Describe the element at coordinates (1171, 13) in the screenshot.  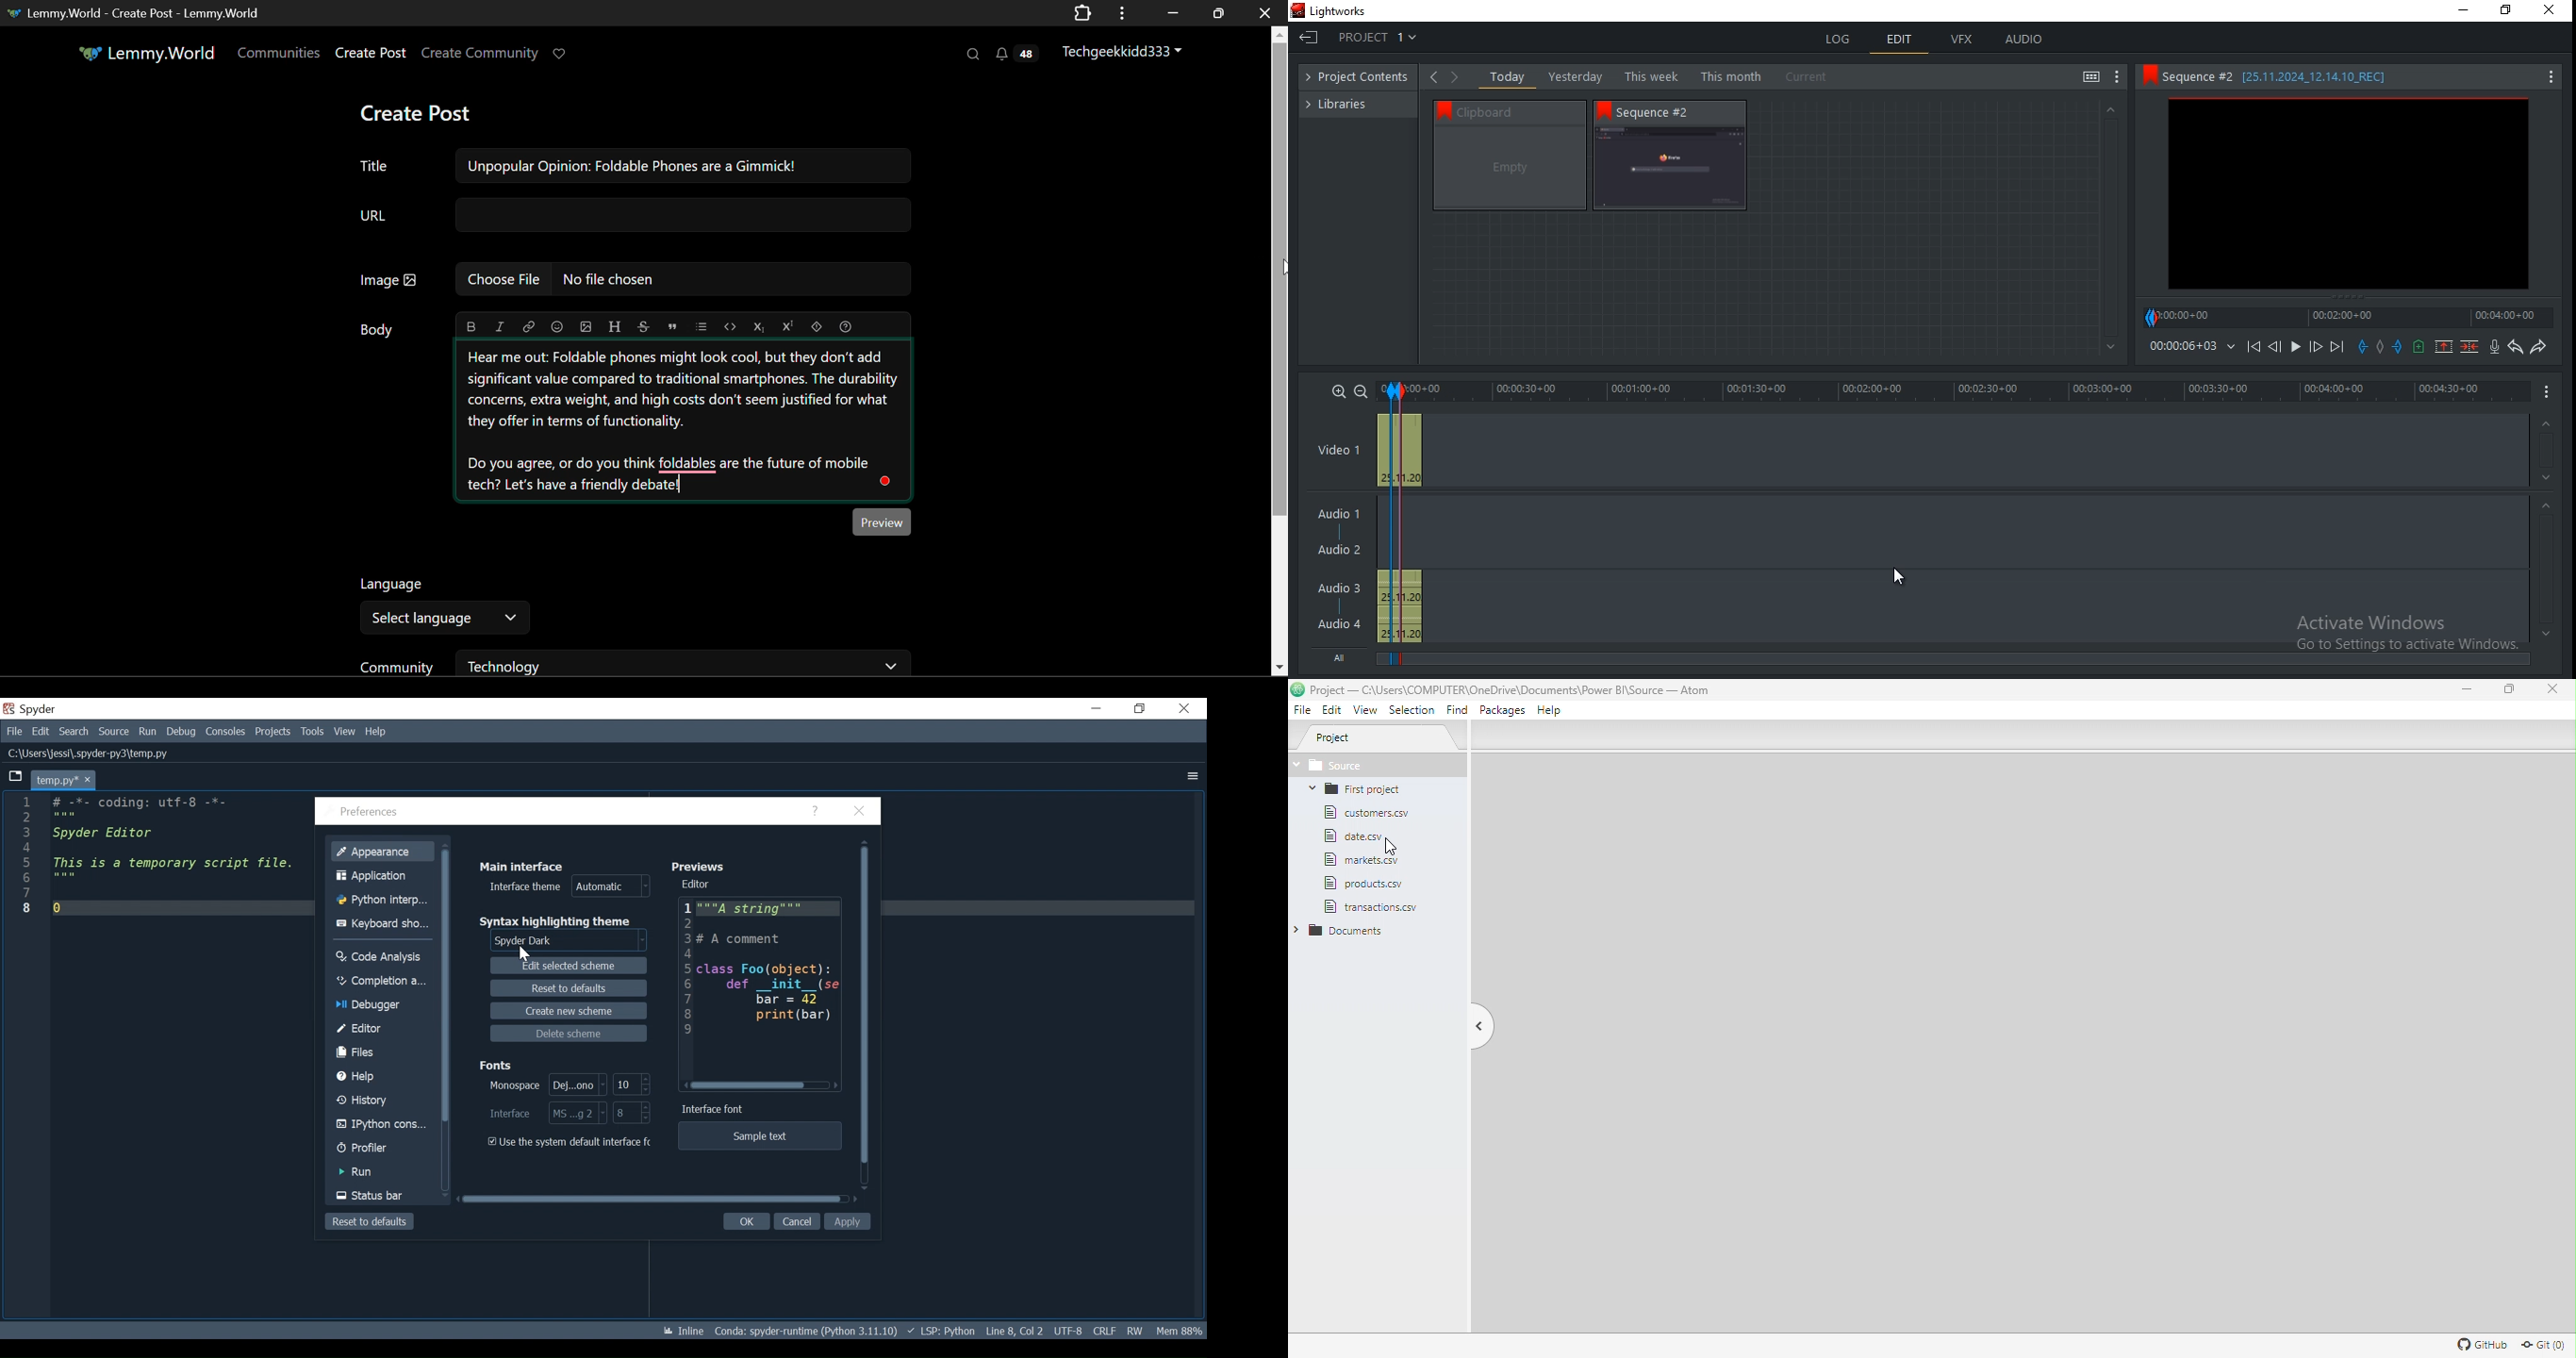
I see `Restore Down` at that location.